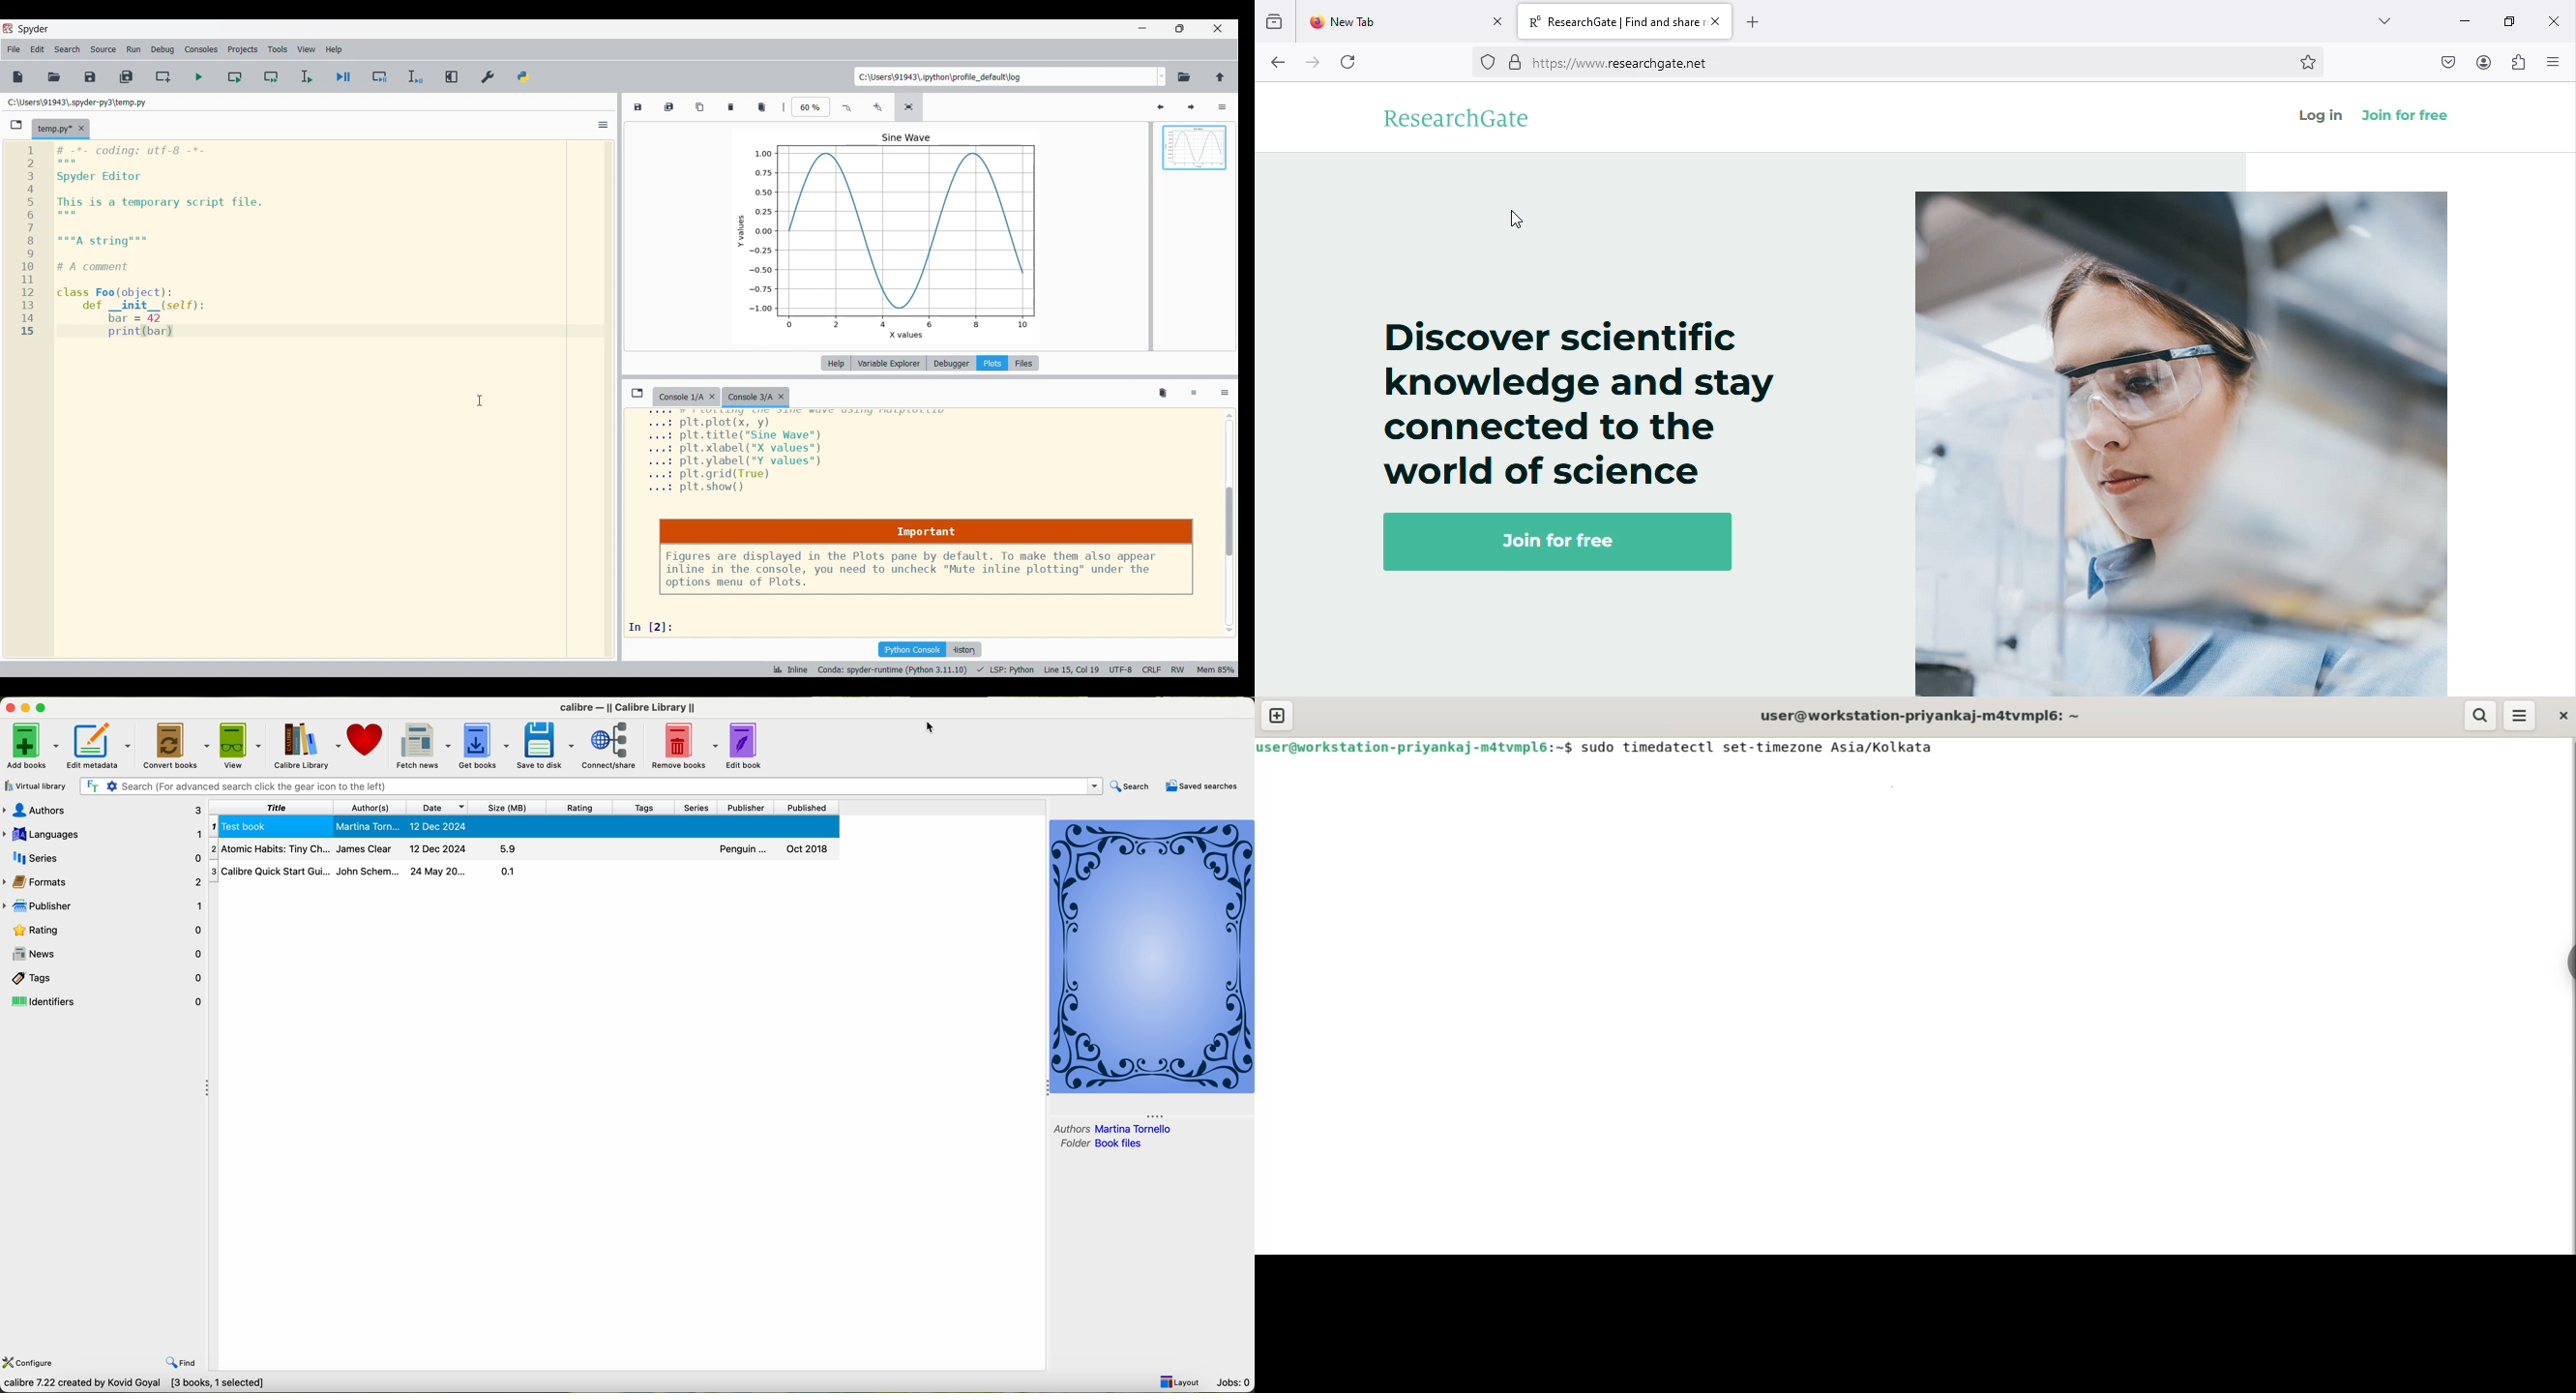 The image size is (2576, 1400). What do you see at coordinates (76, 102) in the screenshot?
I see `File location` at bounding box center [76, 102].